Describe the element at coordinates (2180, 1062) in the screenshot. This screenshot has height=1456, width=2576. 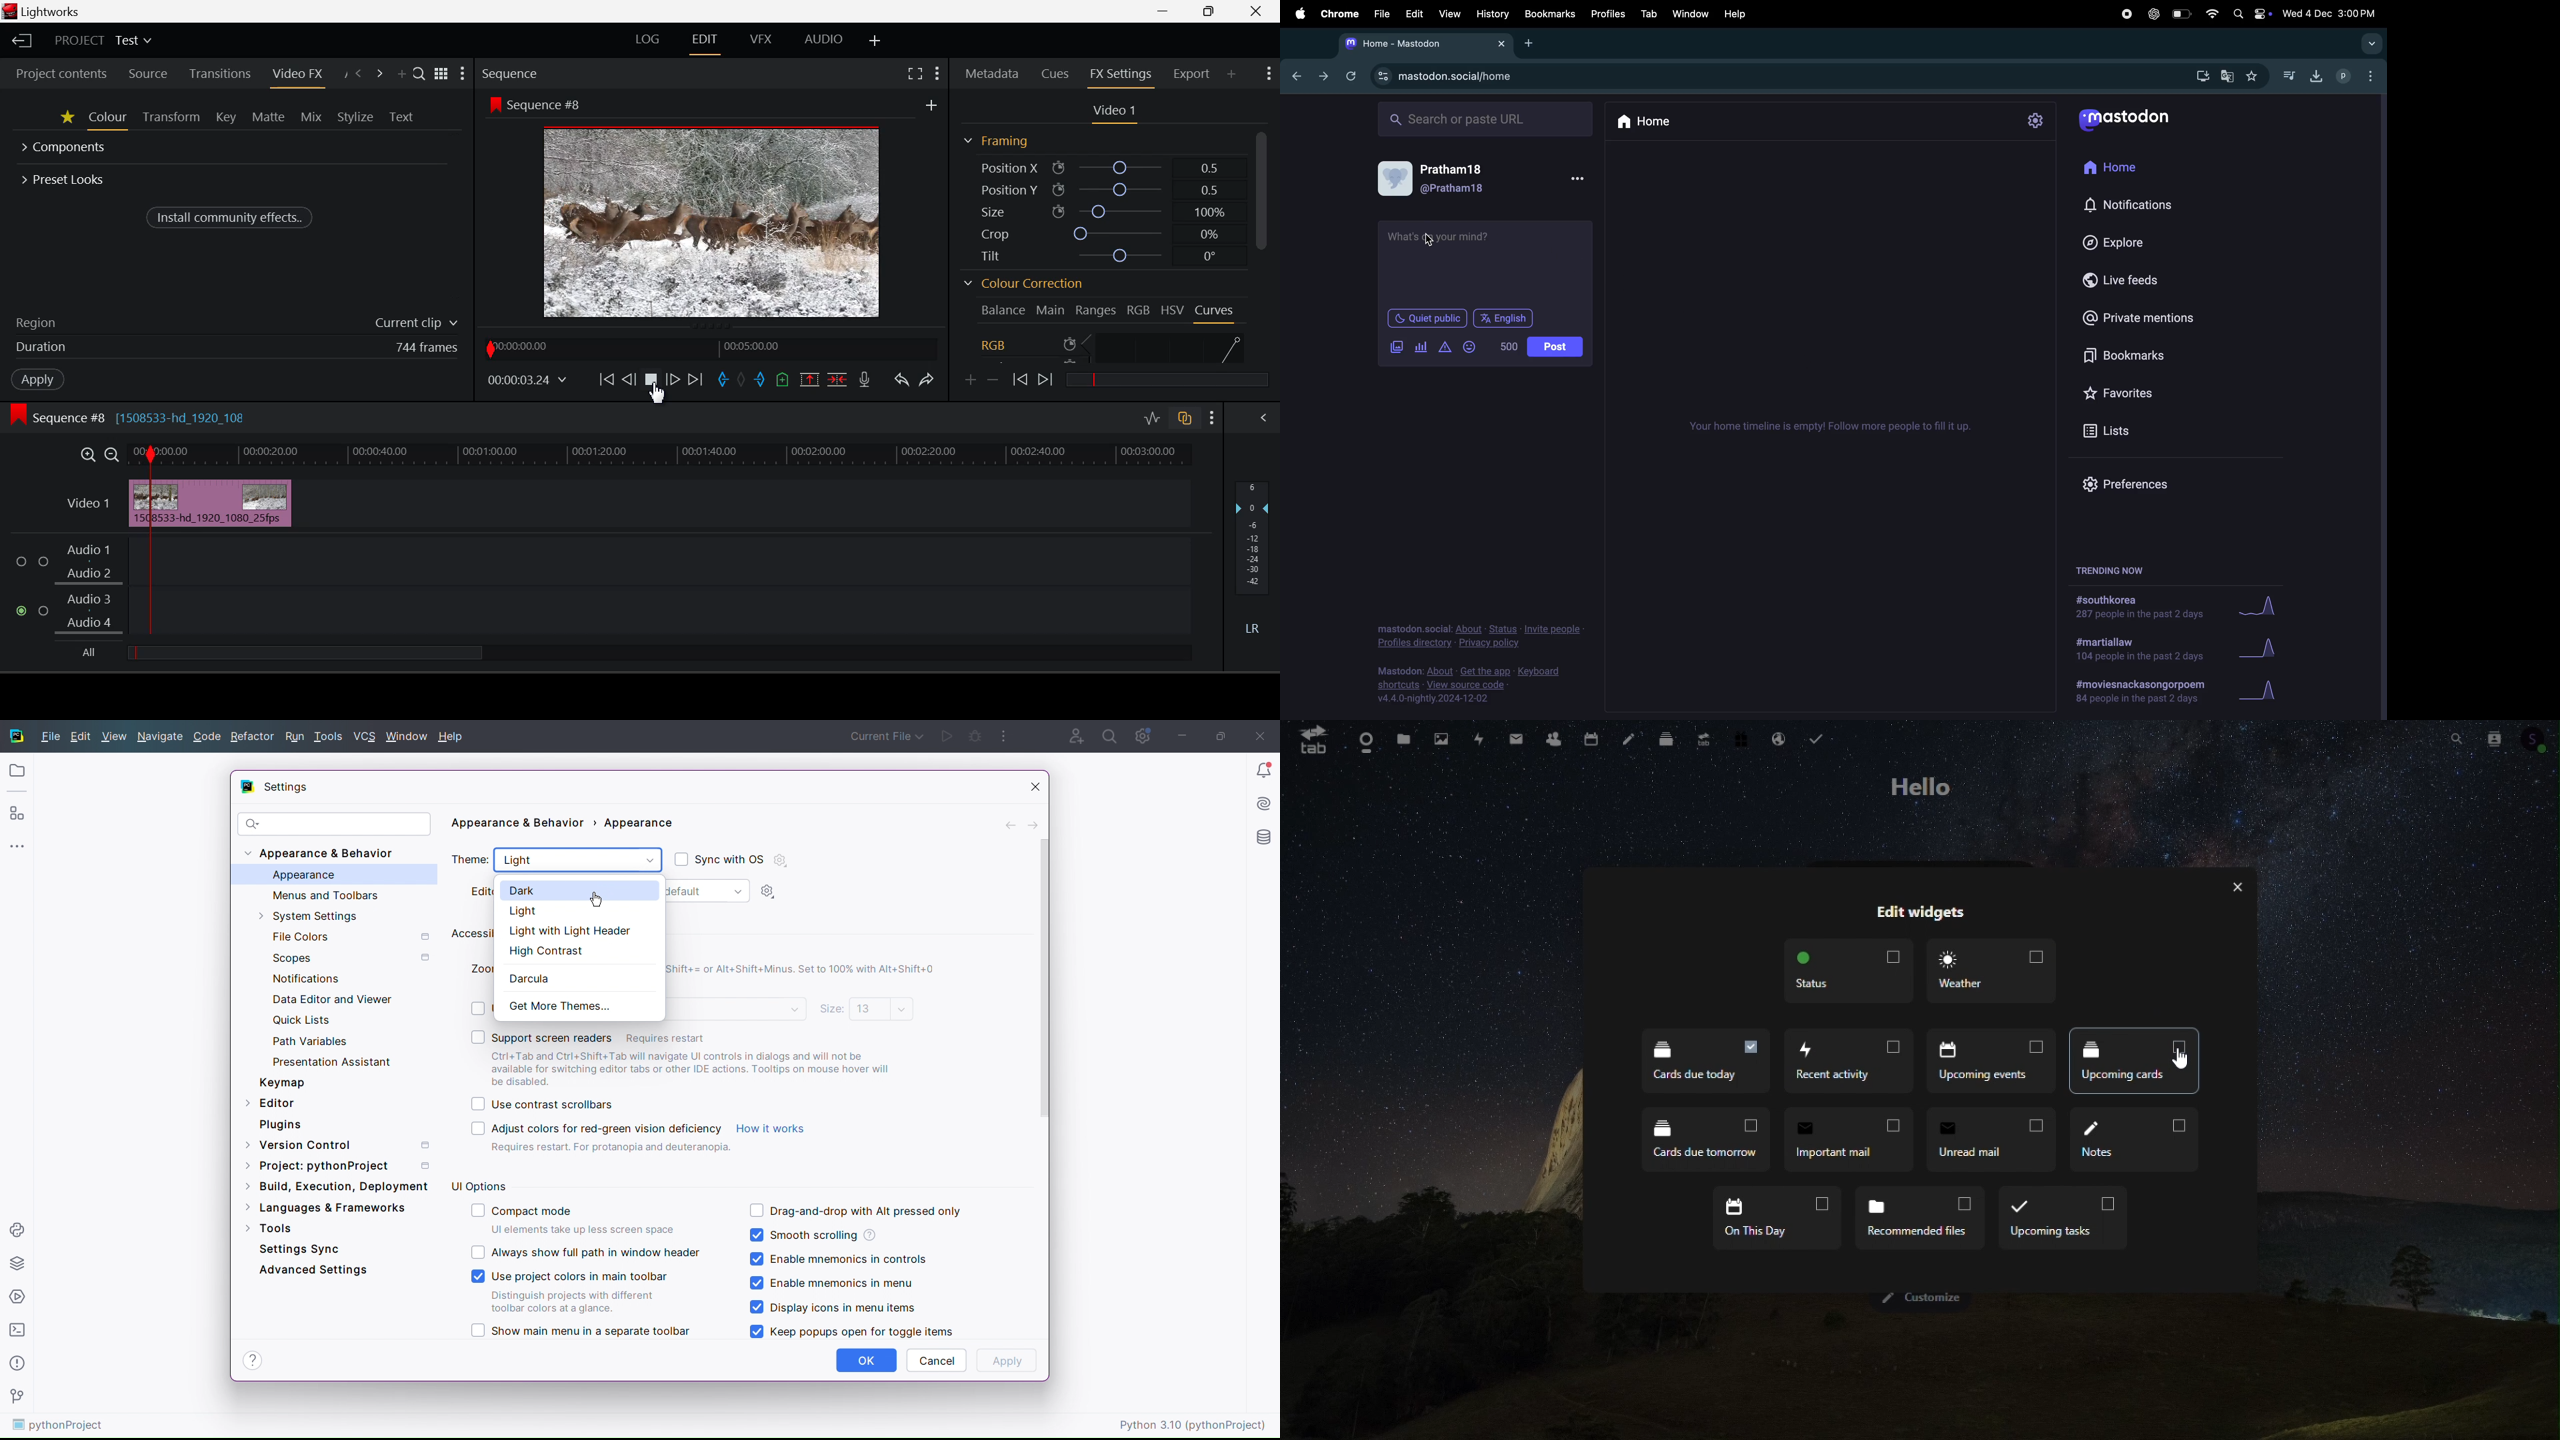
I see `cursor` at that location.